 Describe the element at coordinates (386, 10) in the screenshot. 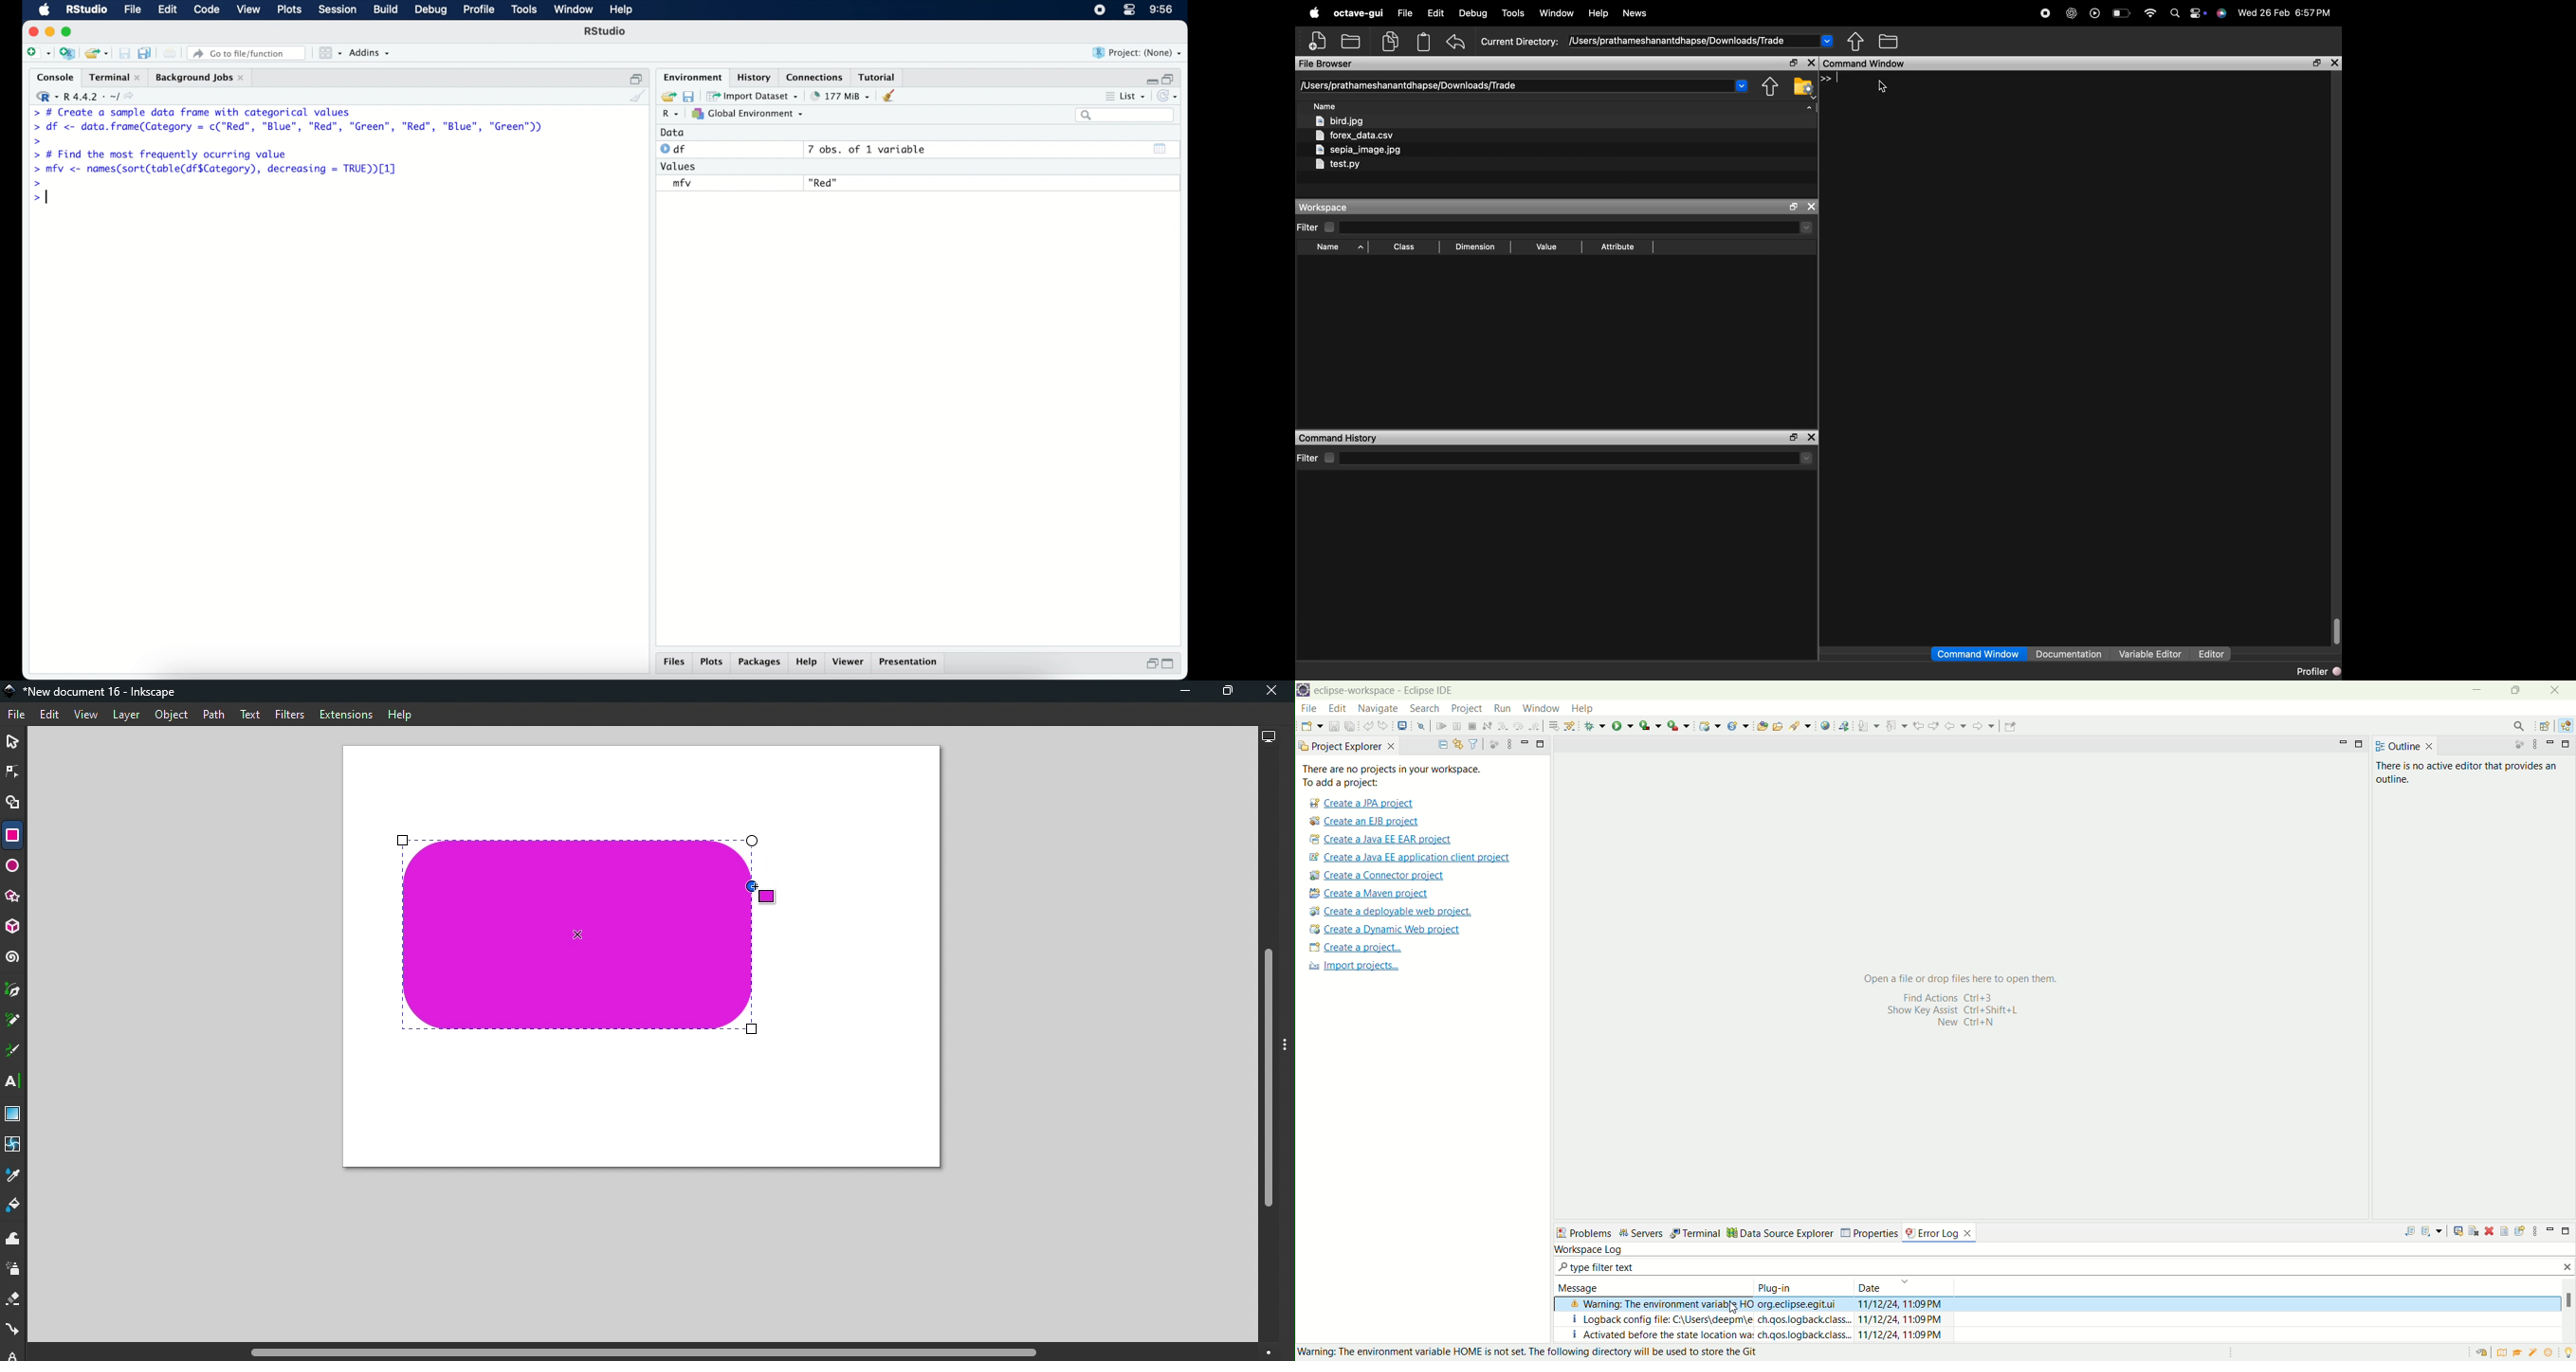

I see `build` at that location.